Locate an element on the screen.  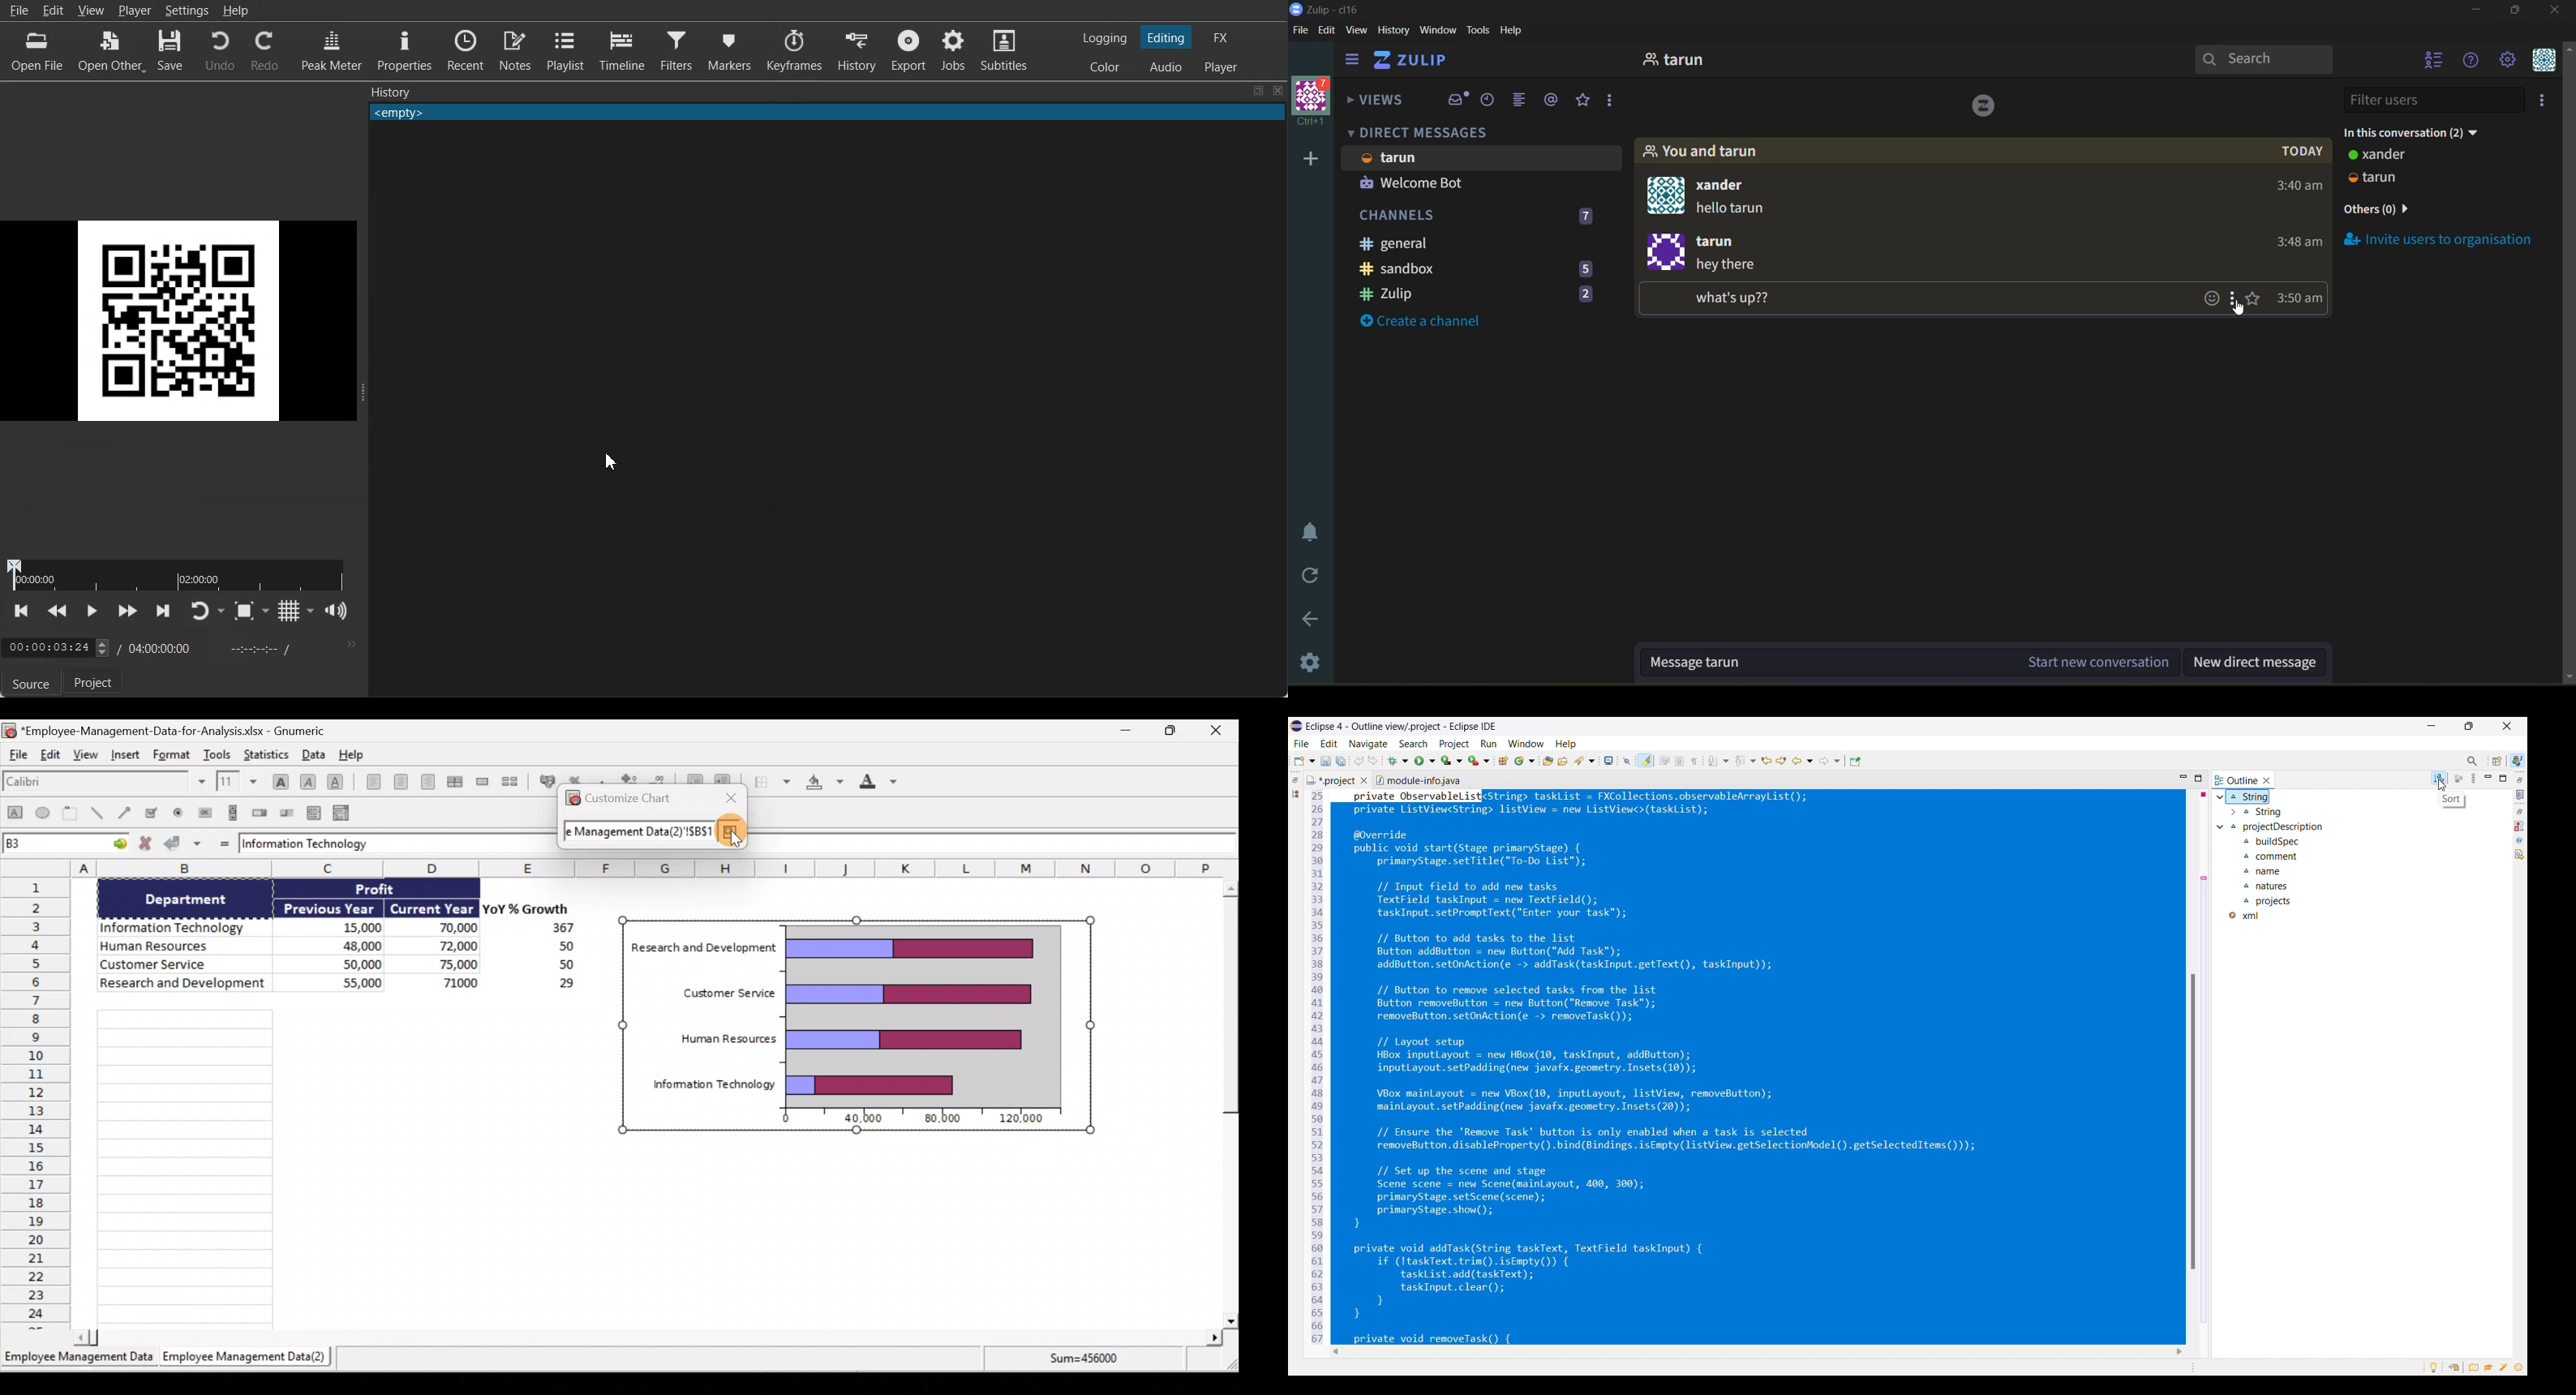
Edit is located at coordinates (53, 10).